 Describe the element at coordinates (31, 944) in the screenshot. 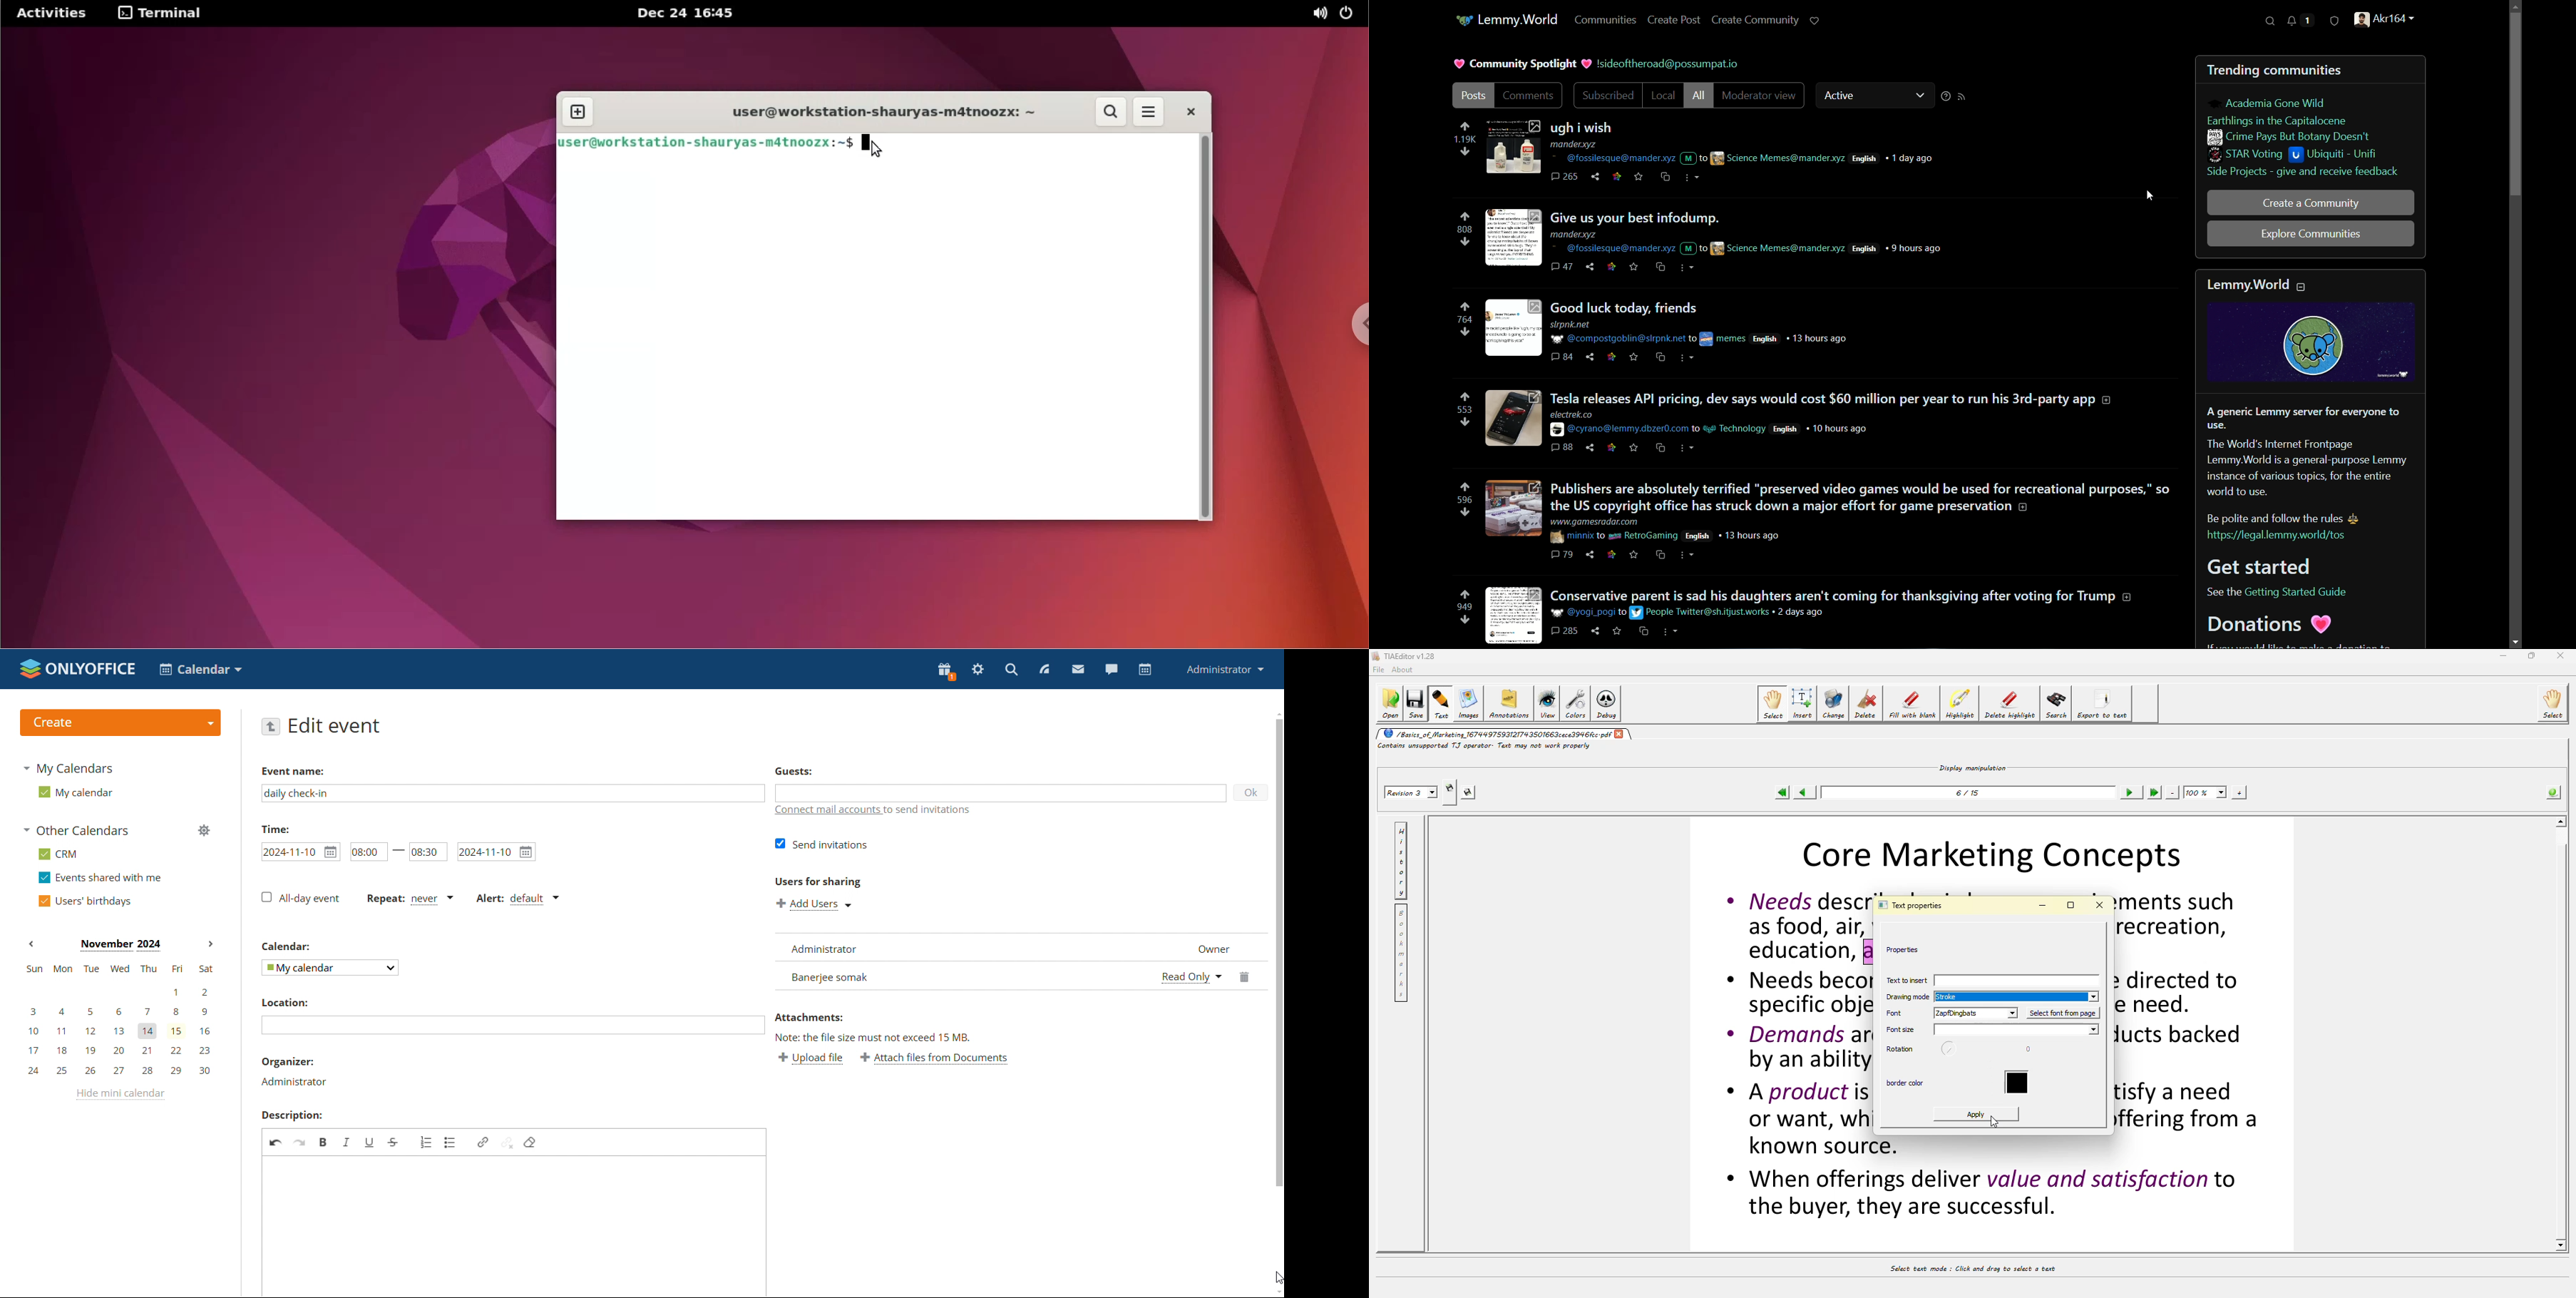

I see `previous month` at that location.